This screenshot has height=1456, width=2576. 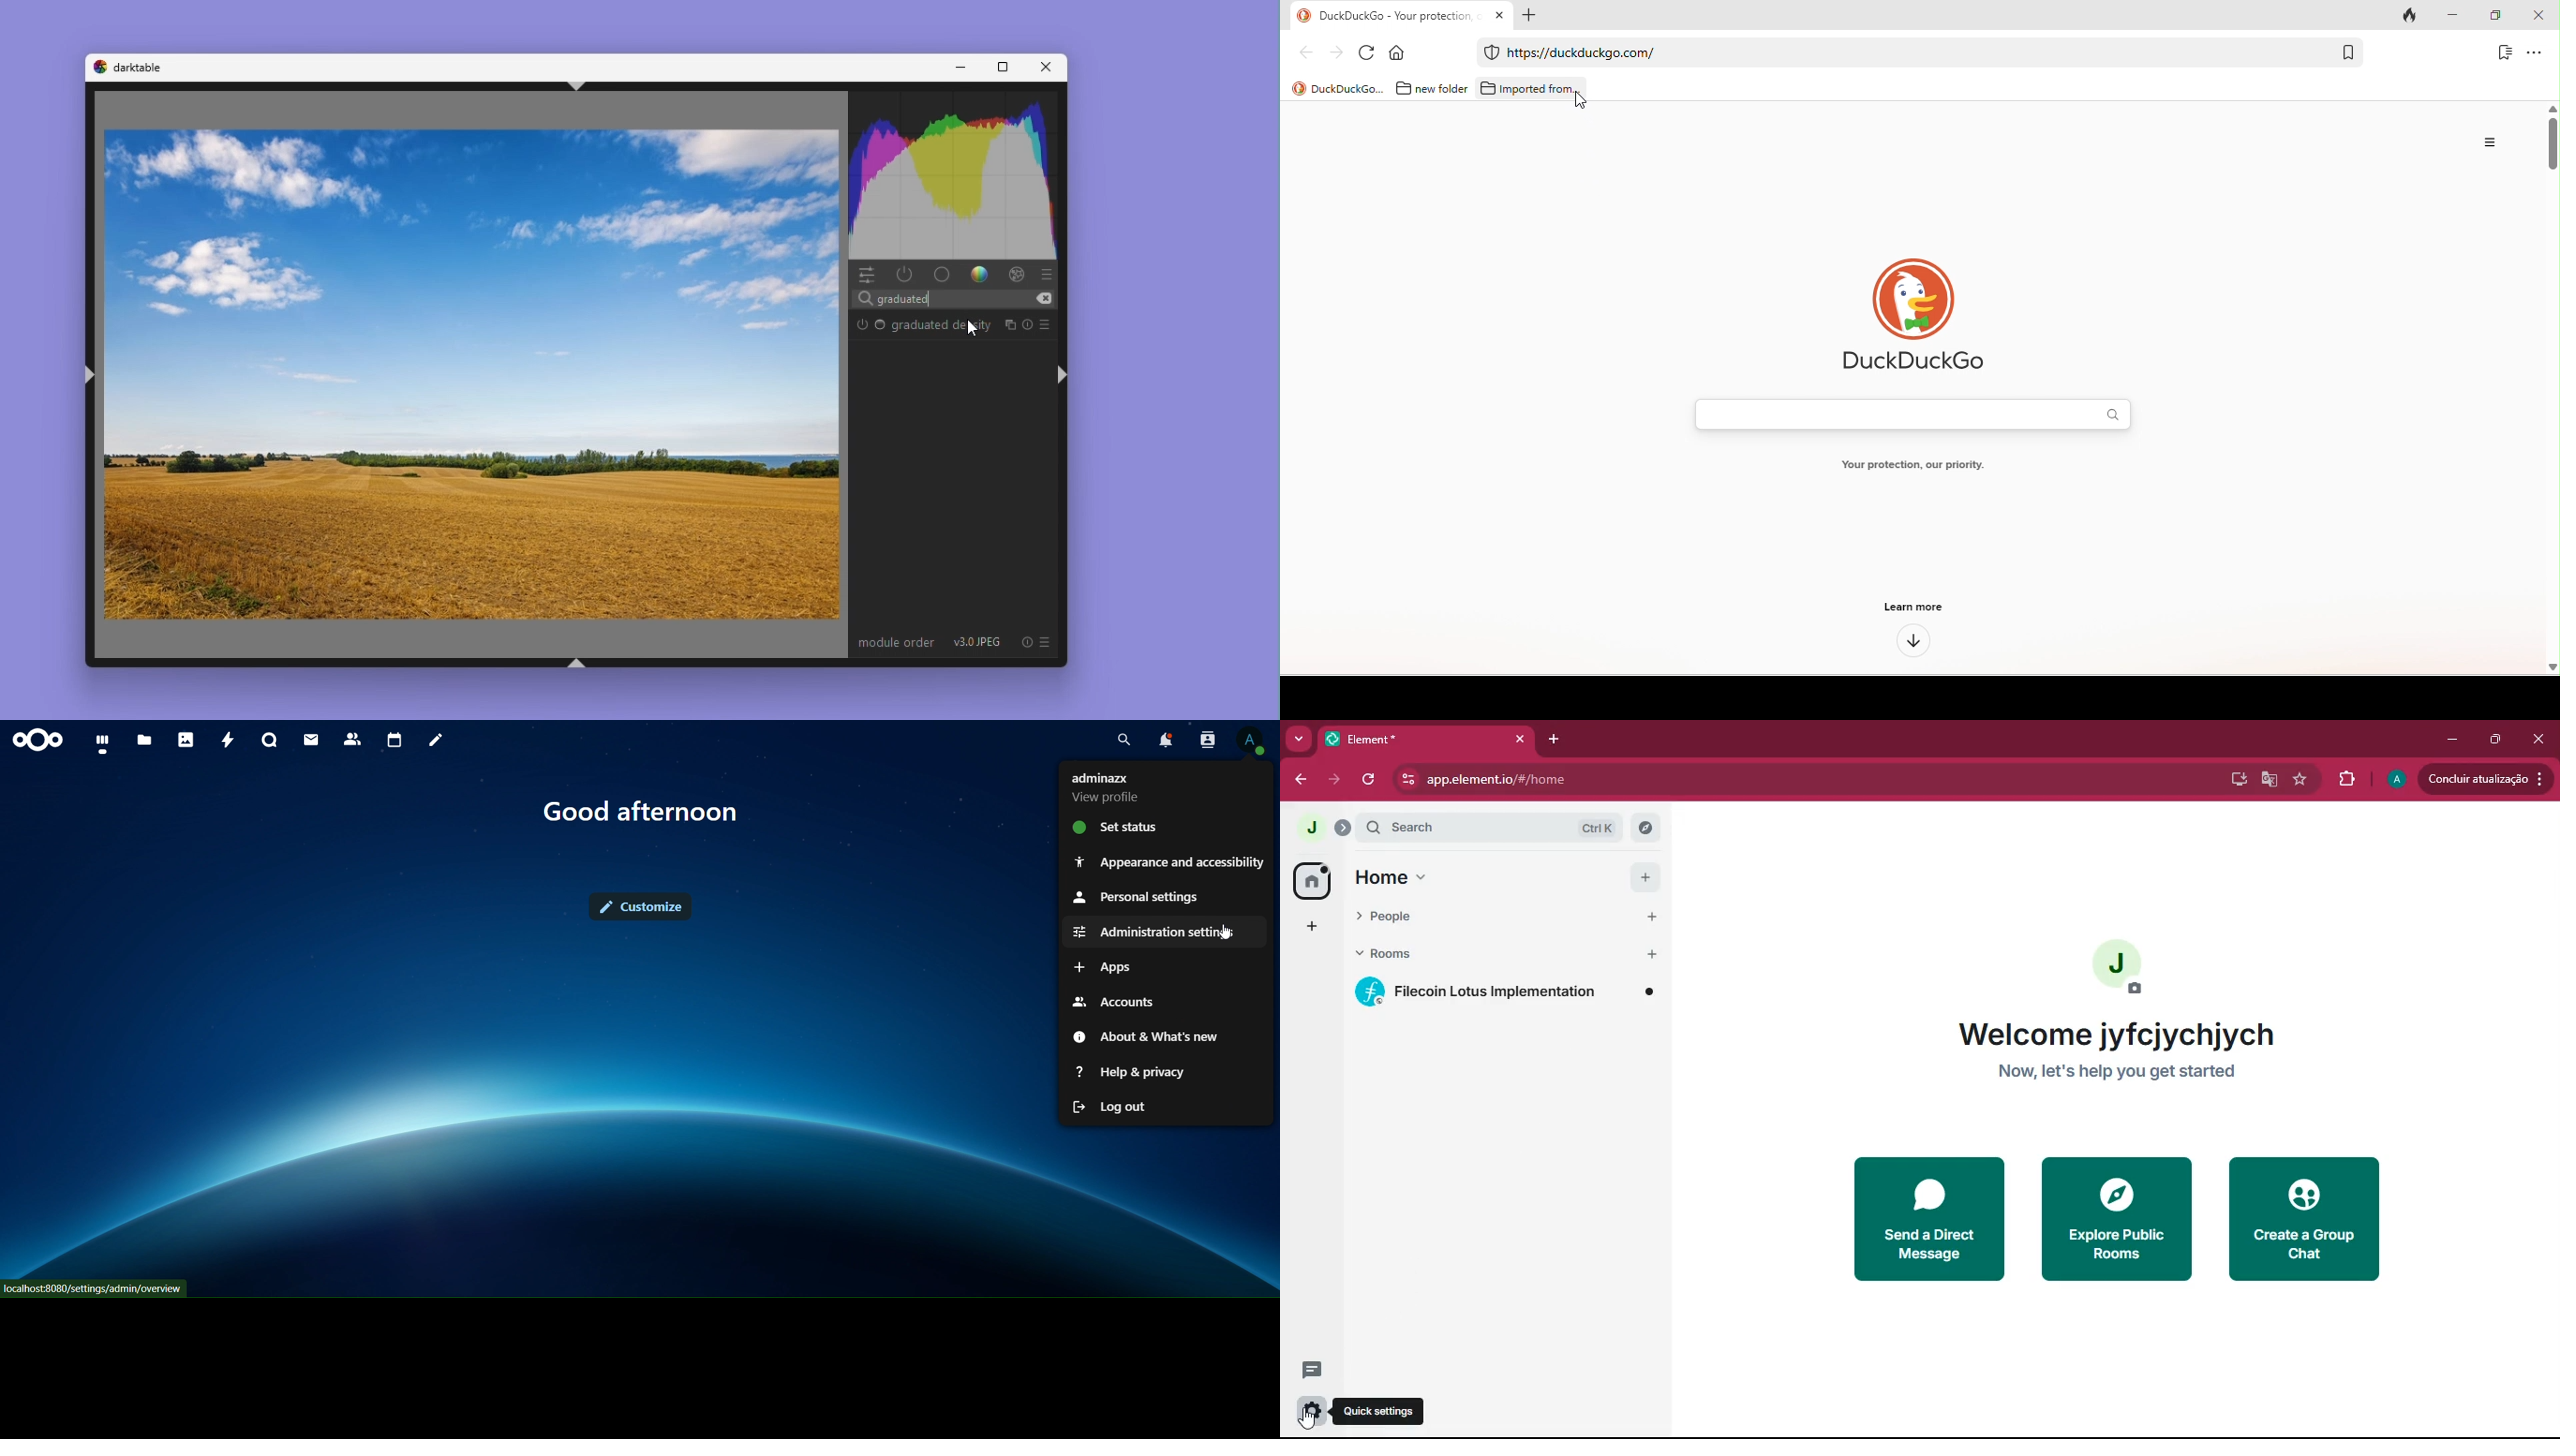 What do you see at coordinates (1490, 827) in the screenshot?
I see `search` at bounding box center [1490, 827].